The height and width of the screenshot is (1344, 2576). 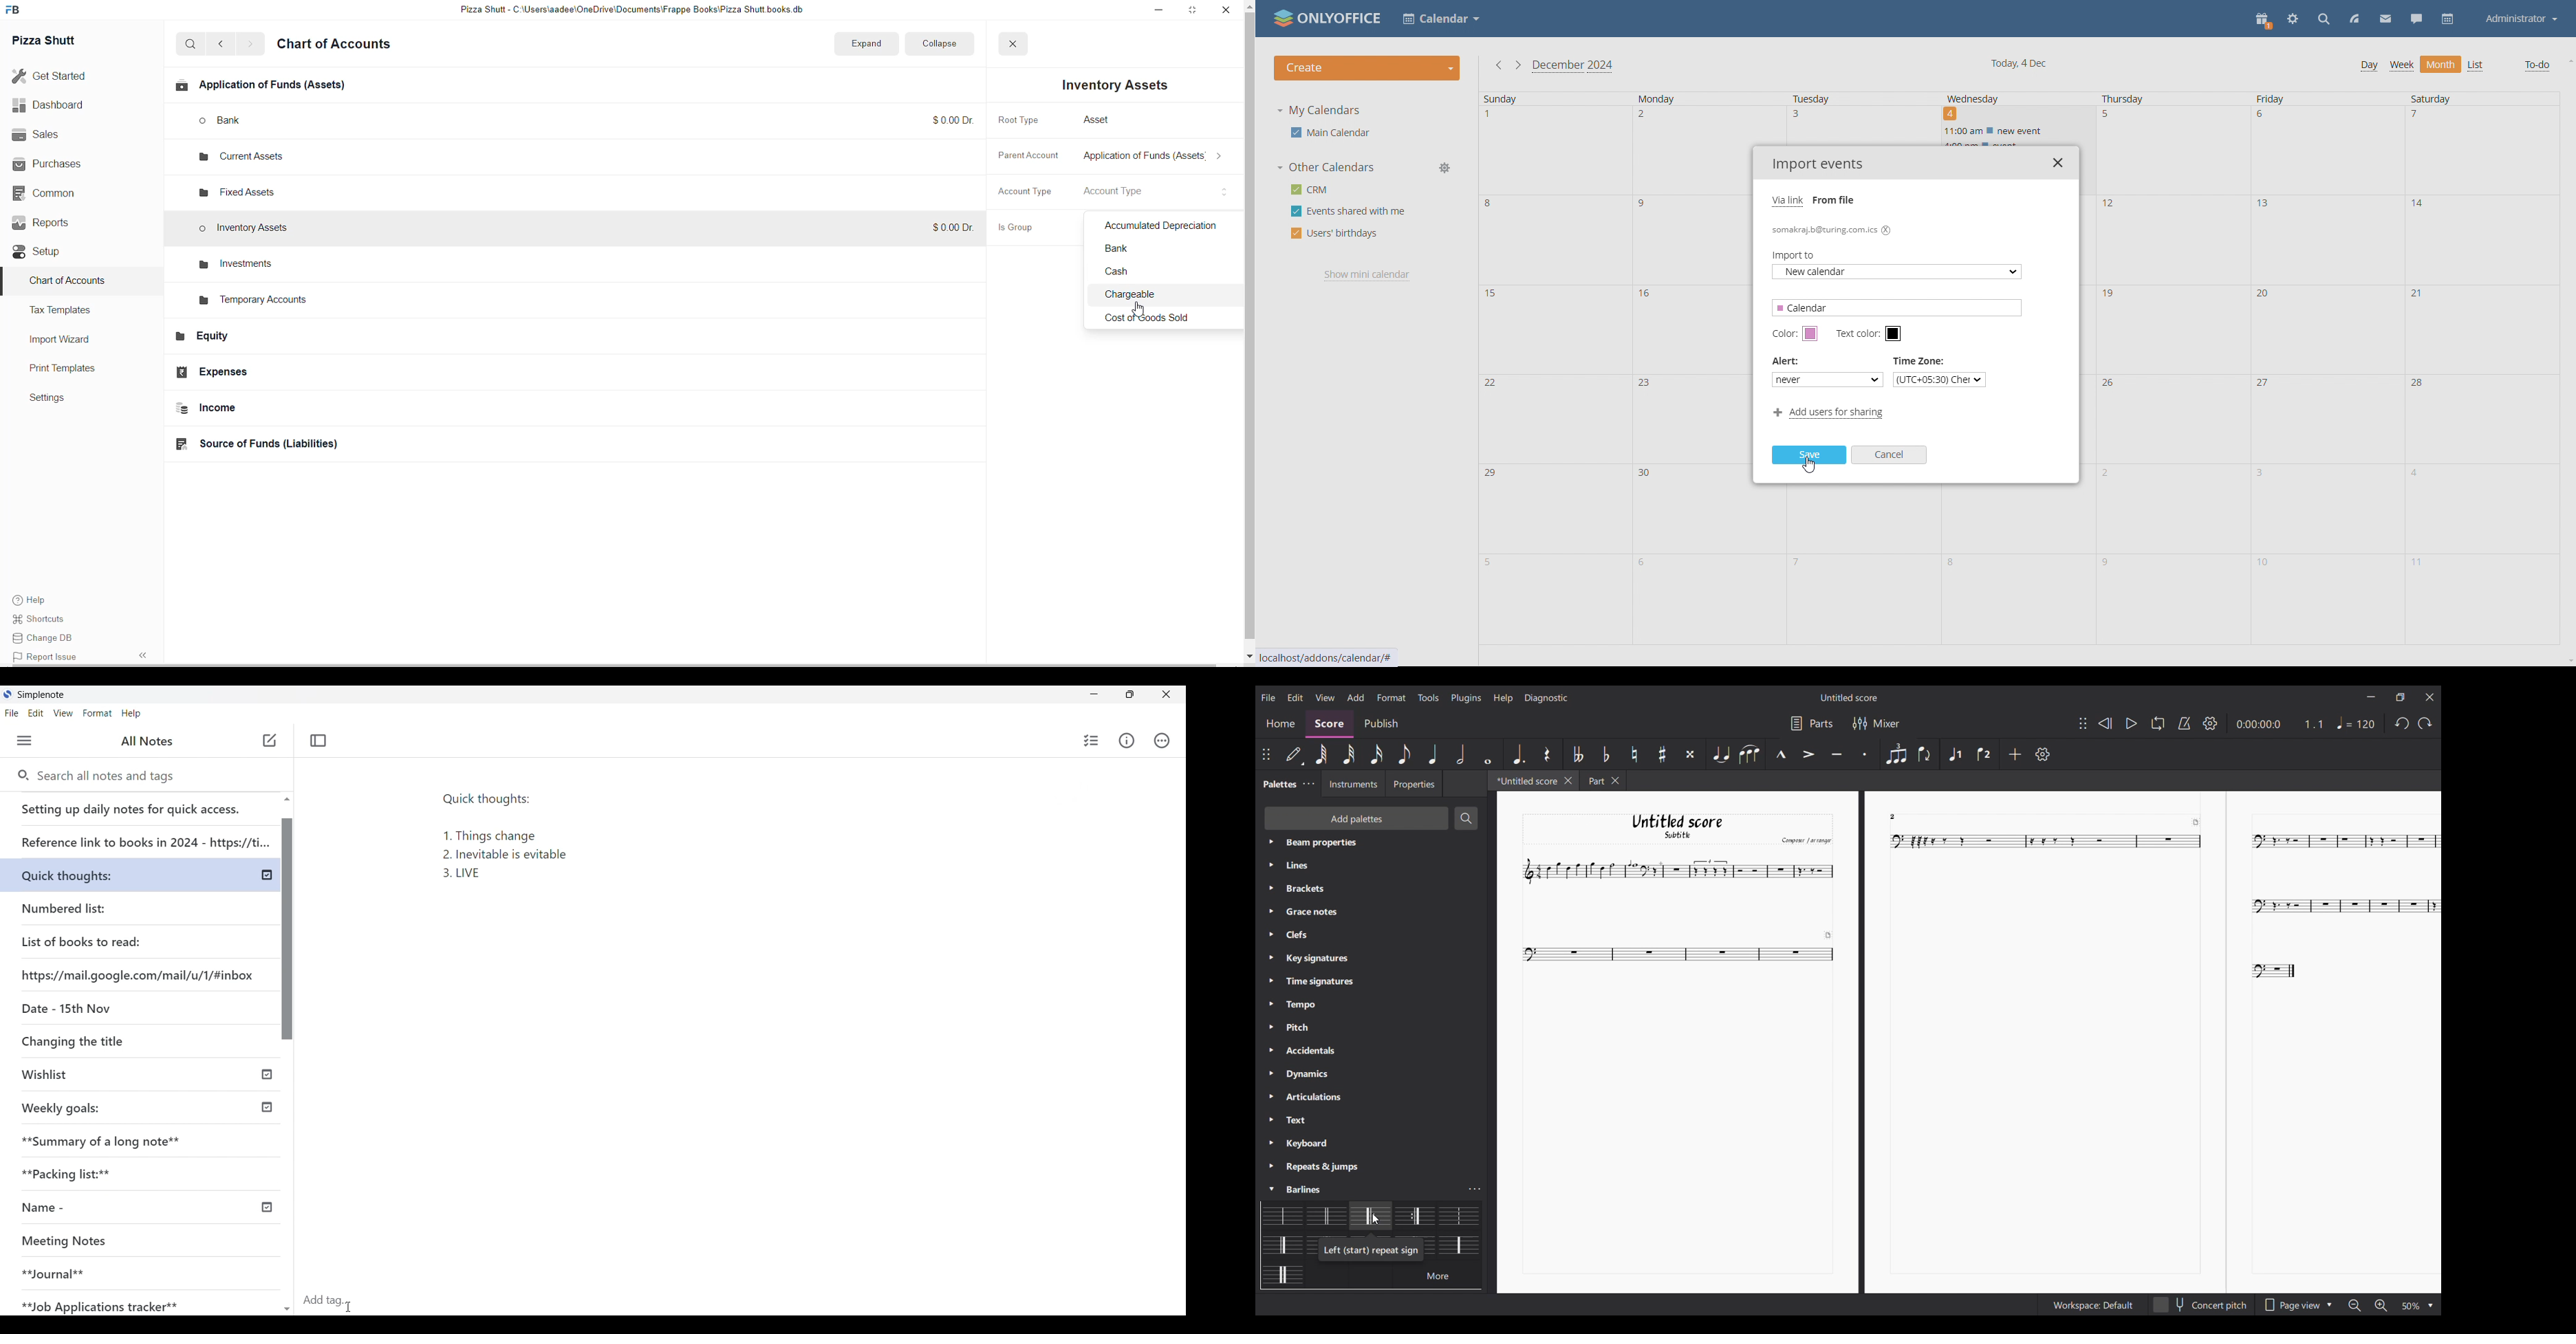 I want to click on Sales , so click(x=56, y=135).